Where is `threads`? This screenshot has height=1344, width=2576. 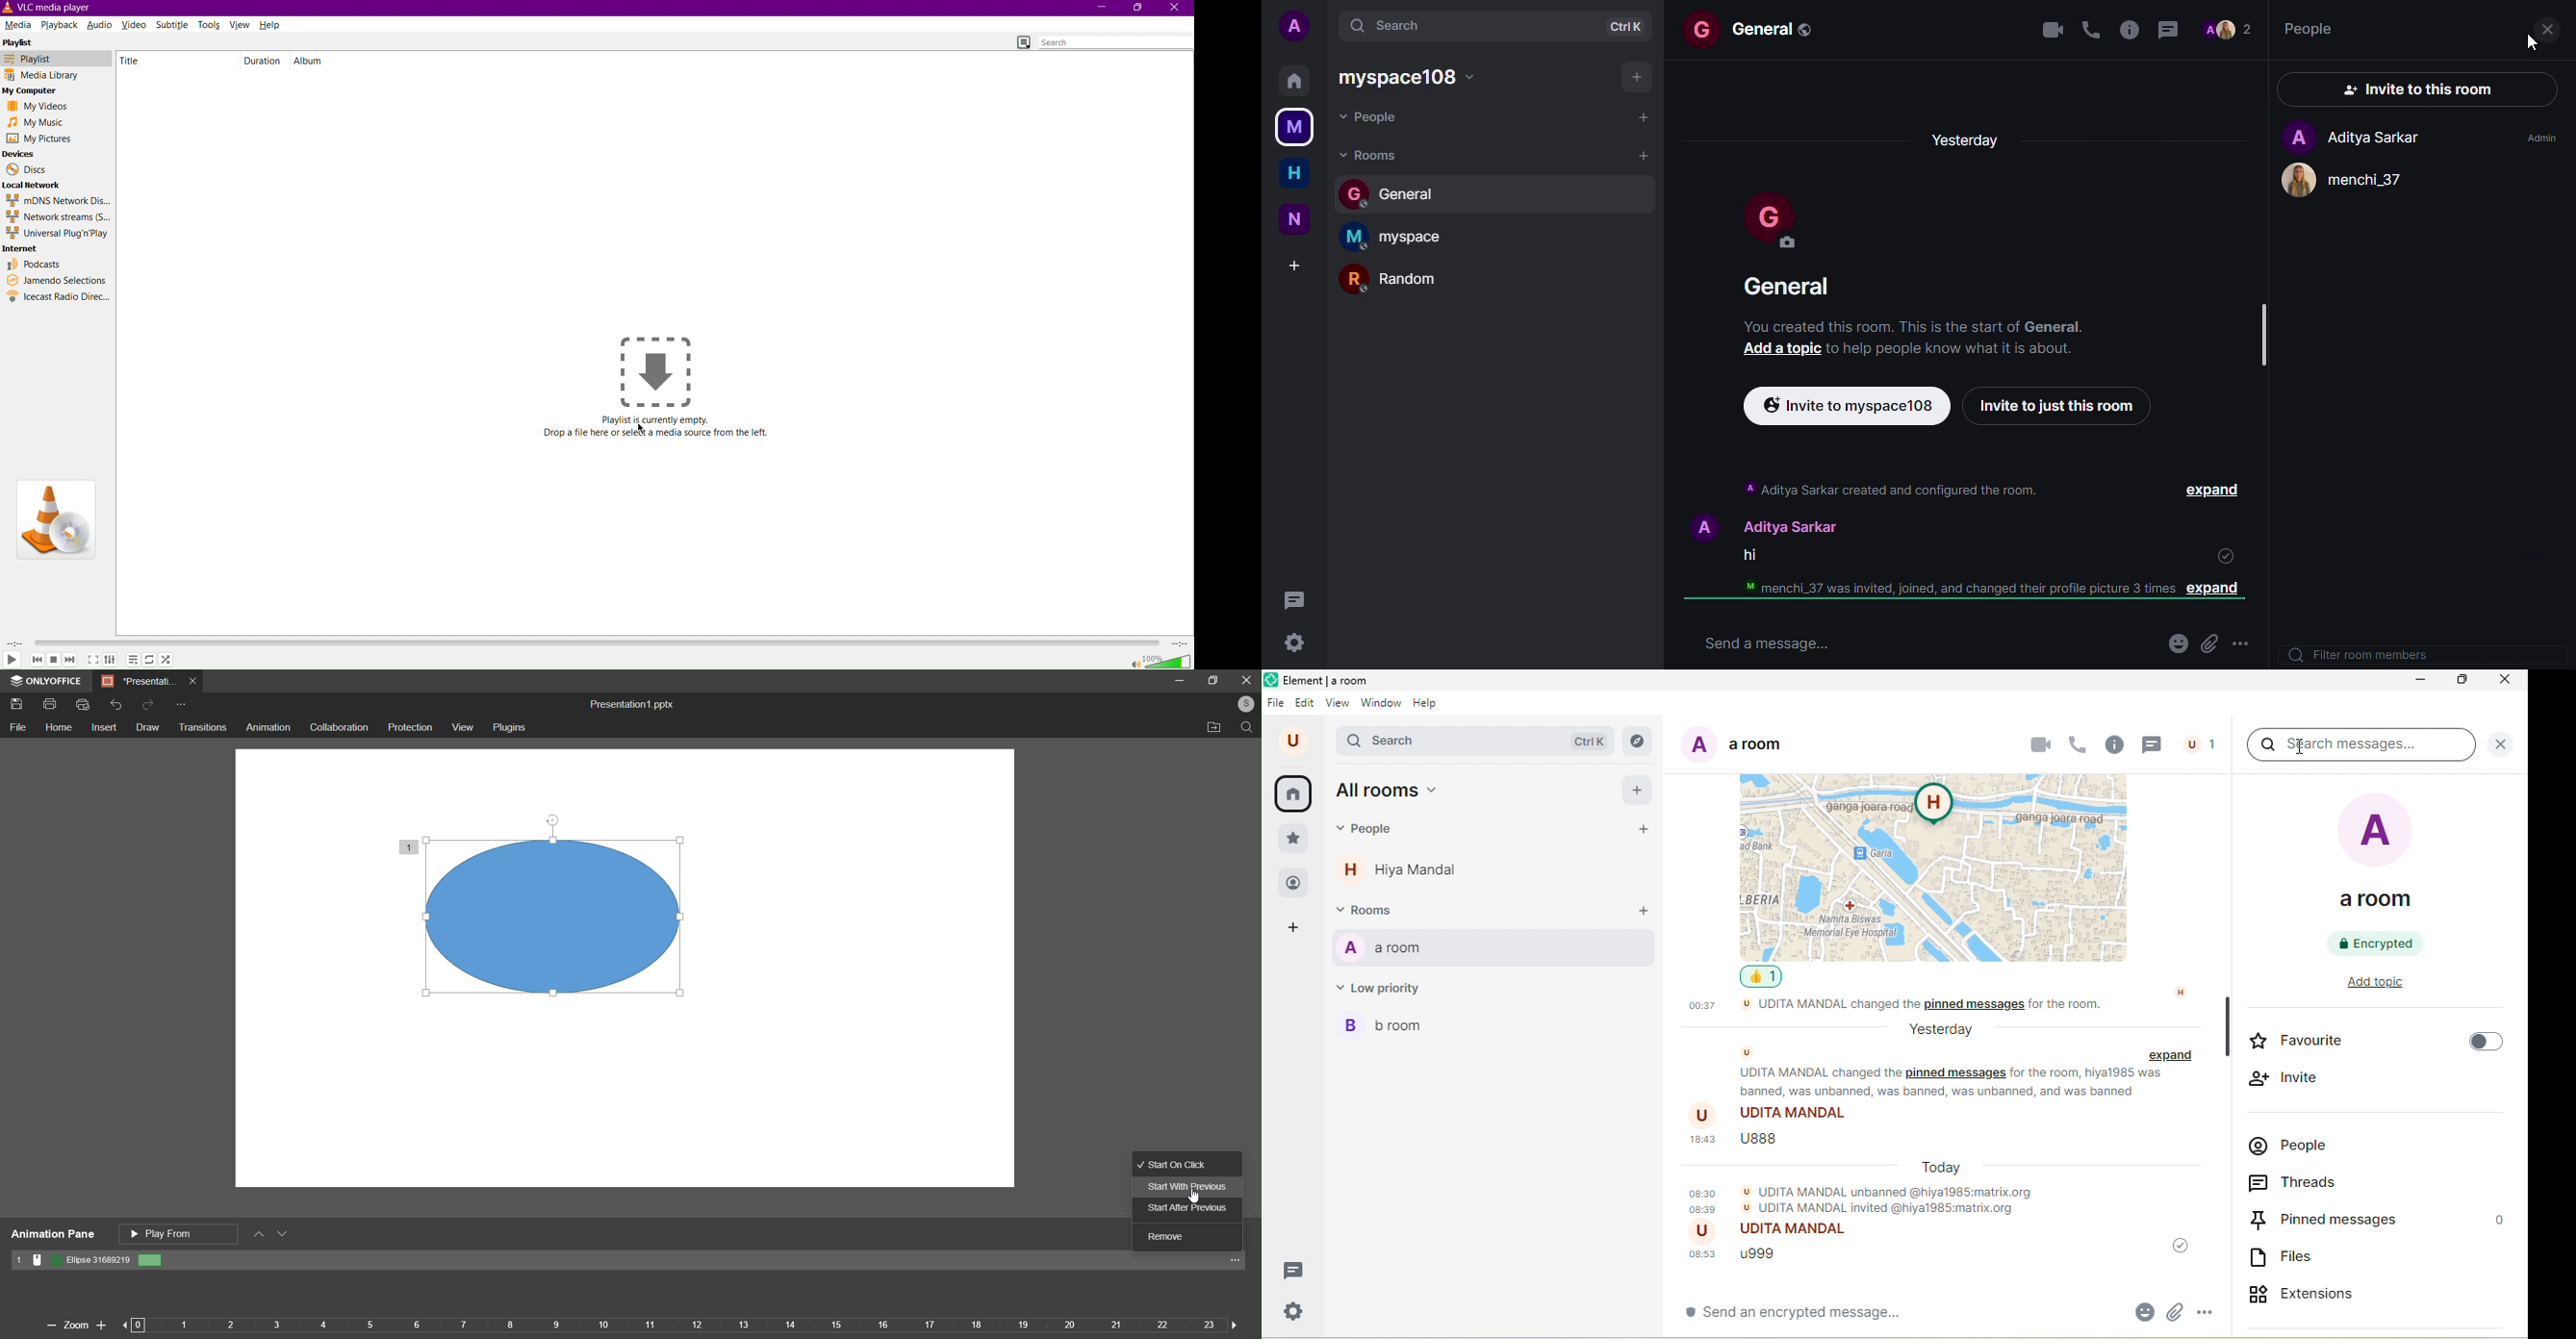
threads is located at coordinates (1290, 1269).